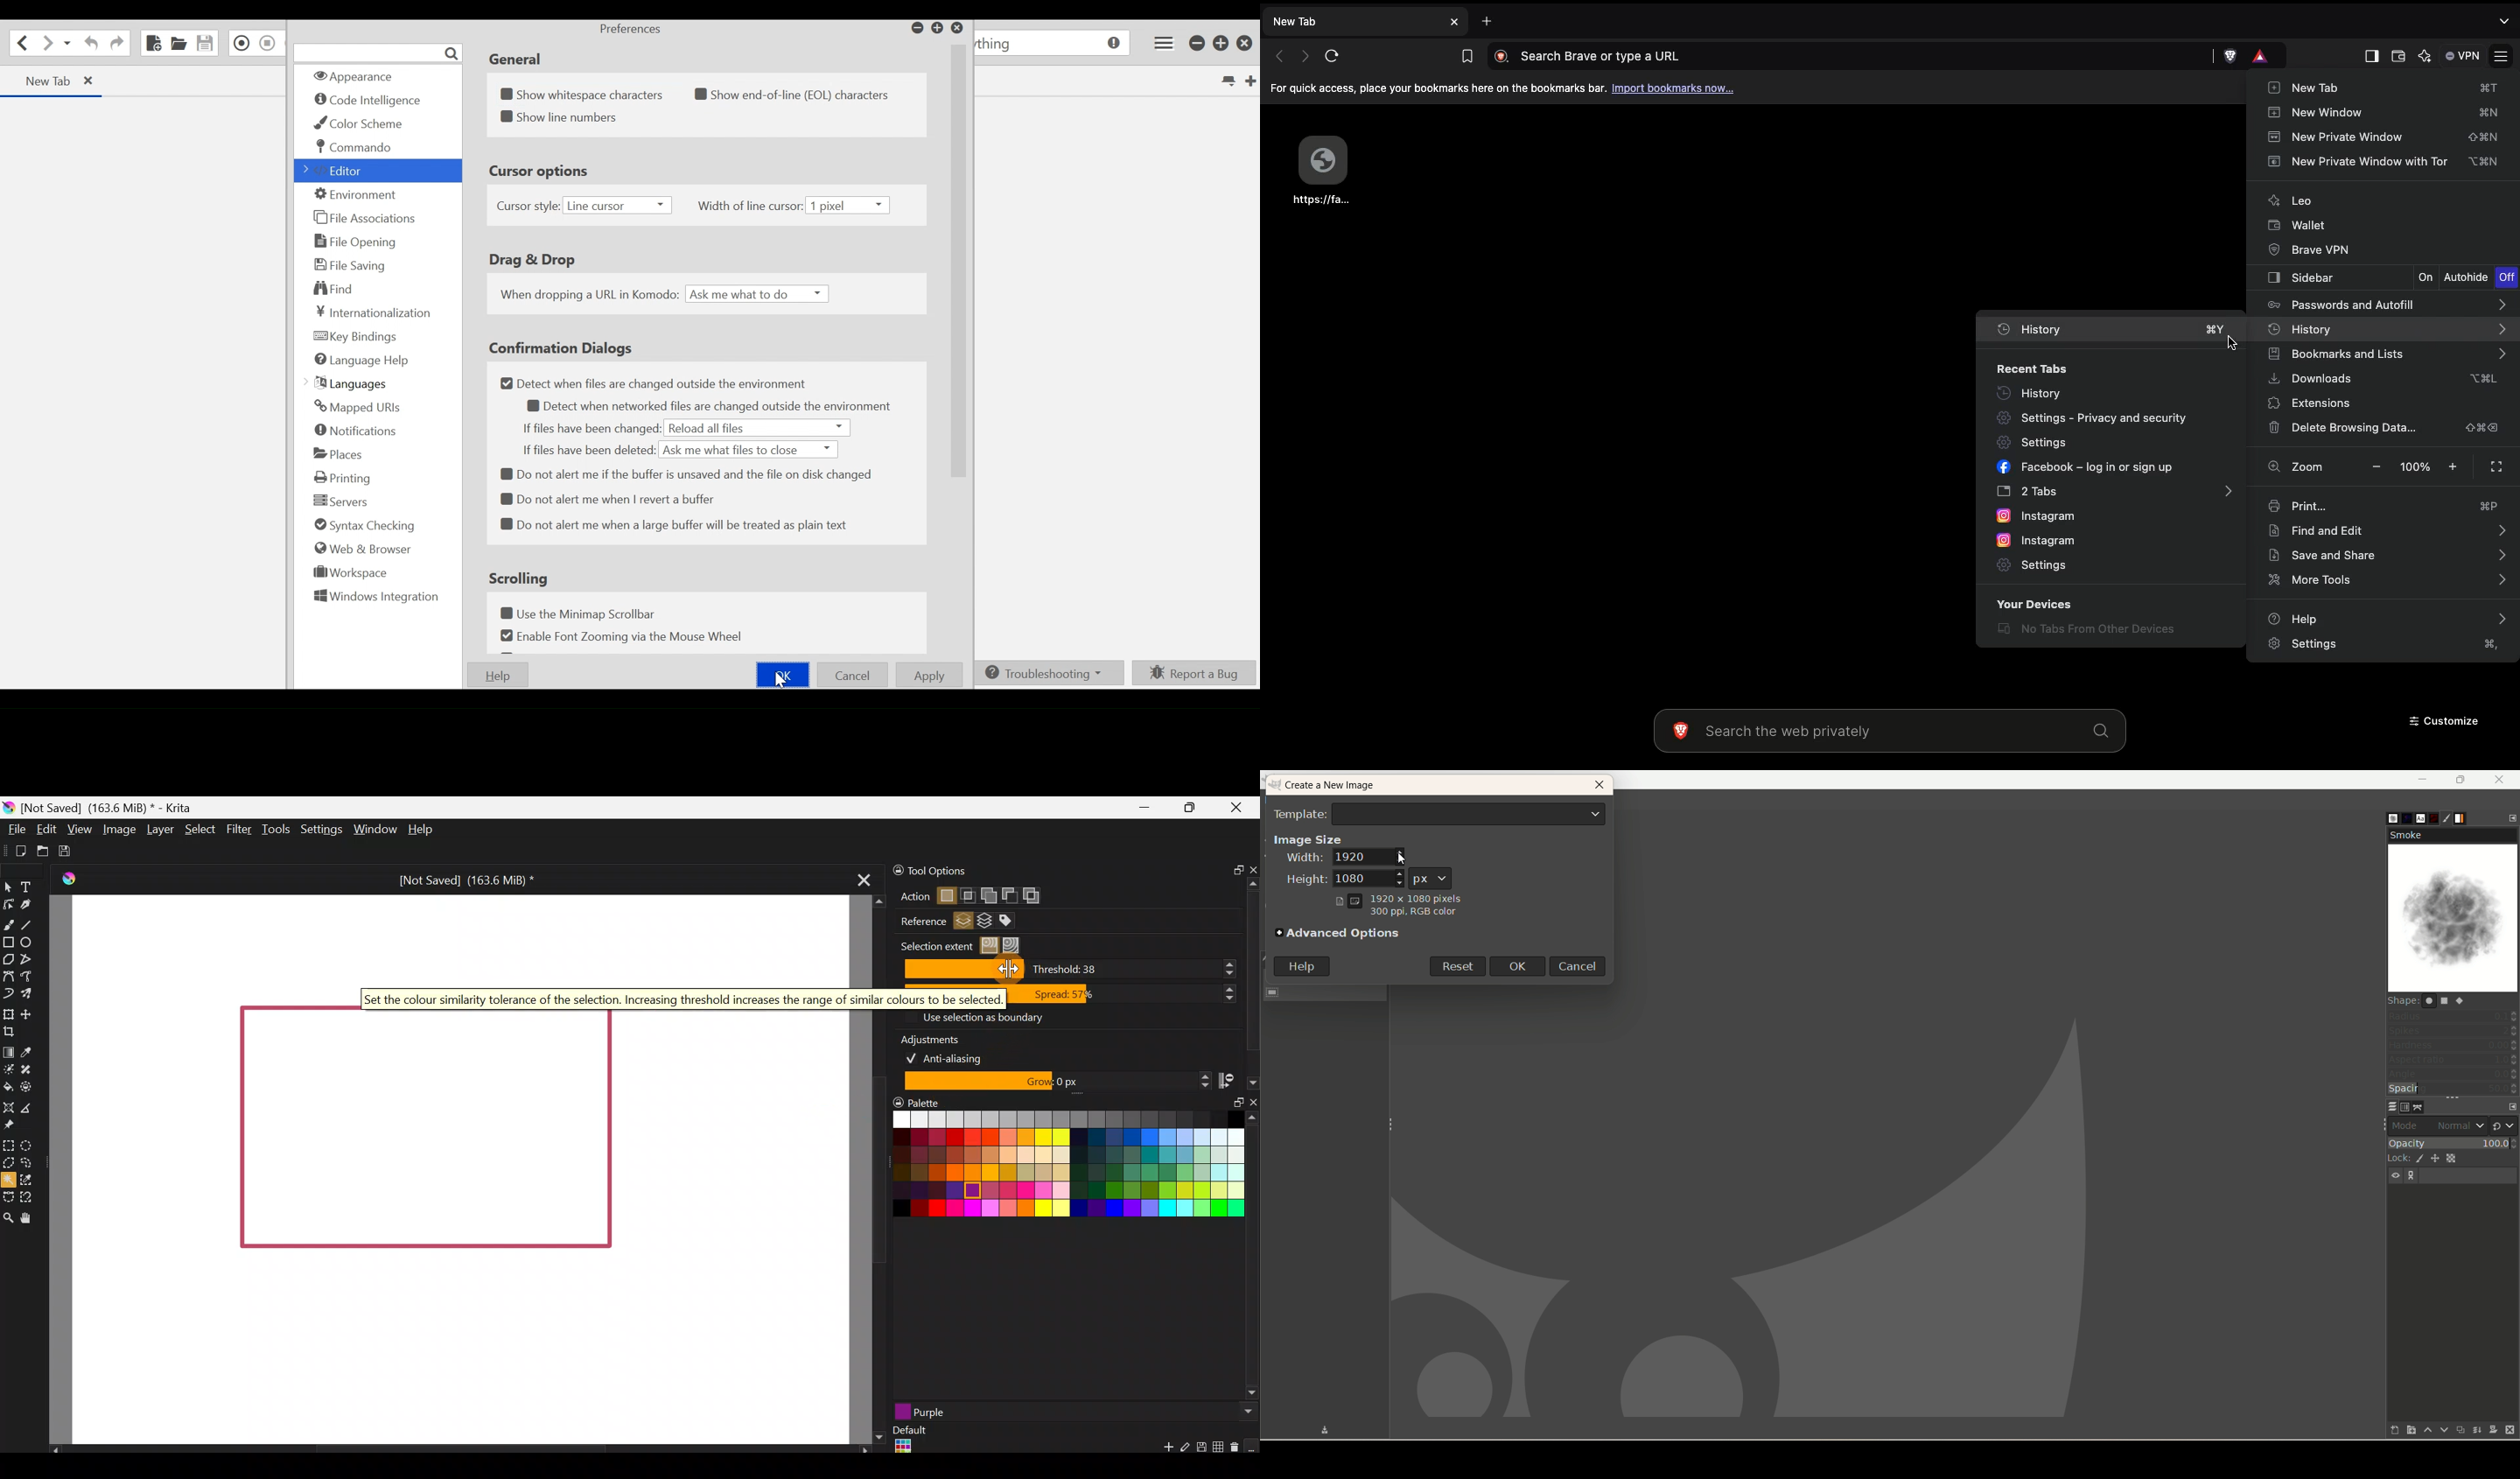  Describe the element at coordinates (2459, 1126) in the screenshot. I see `normal` at that location.